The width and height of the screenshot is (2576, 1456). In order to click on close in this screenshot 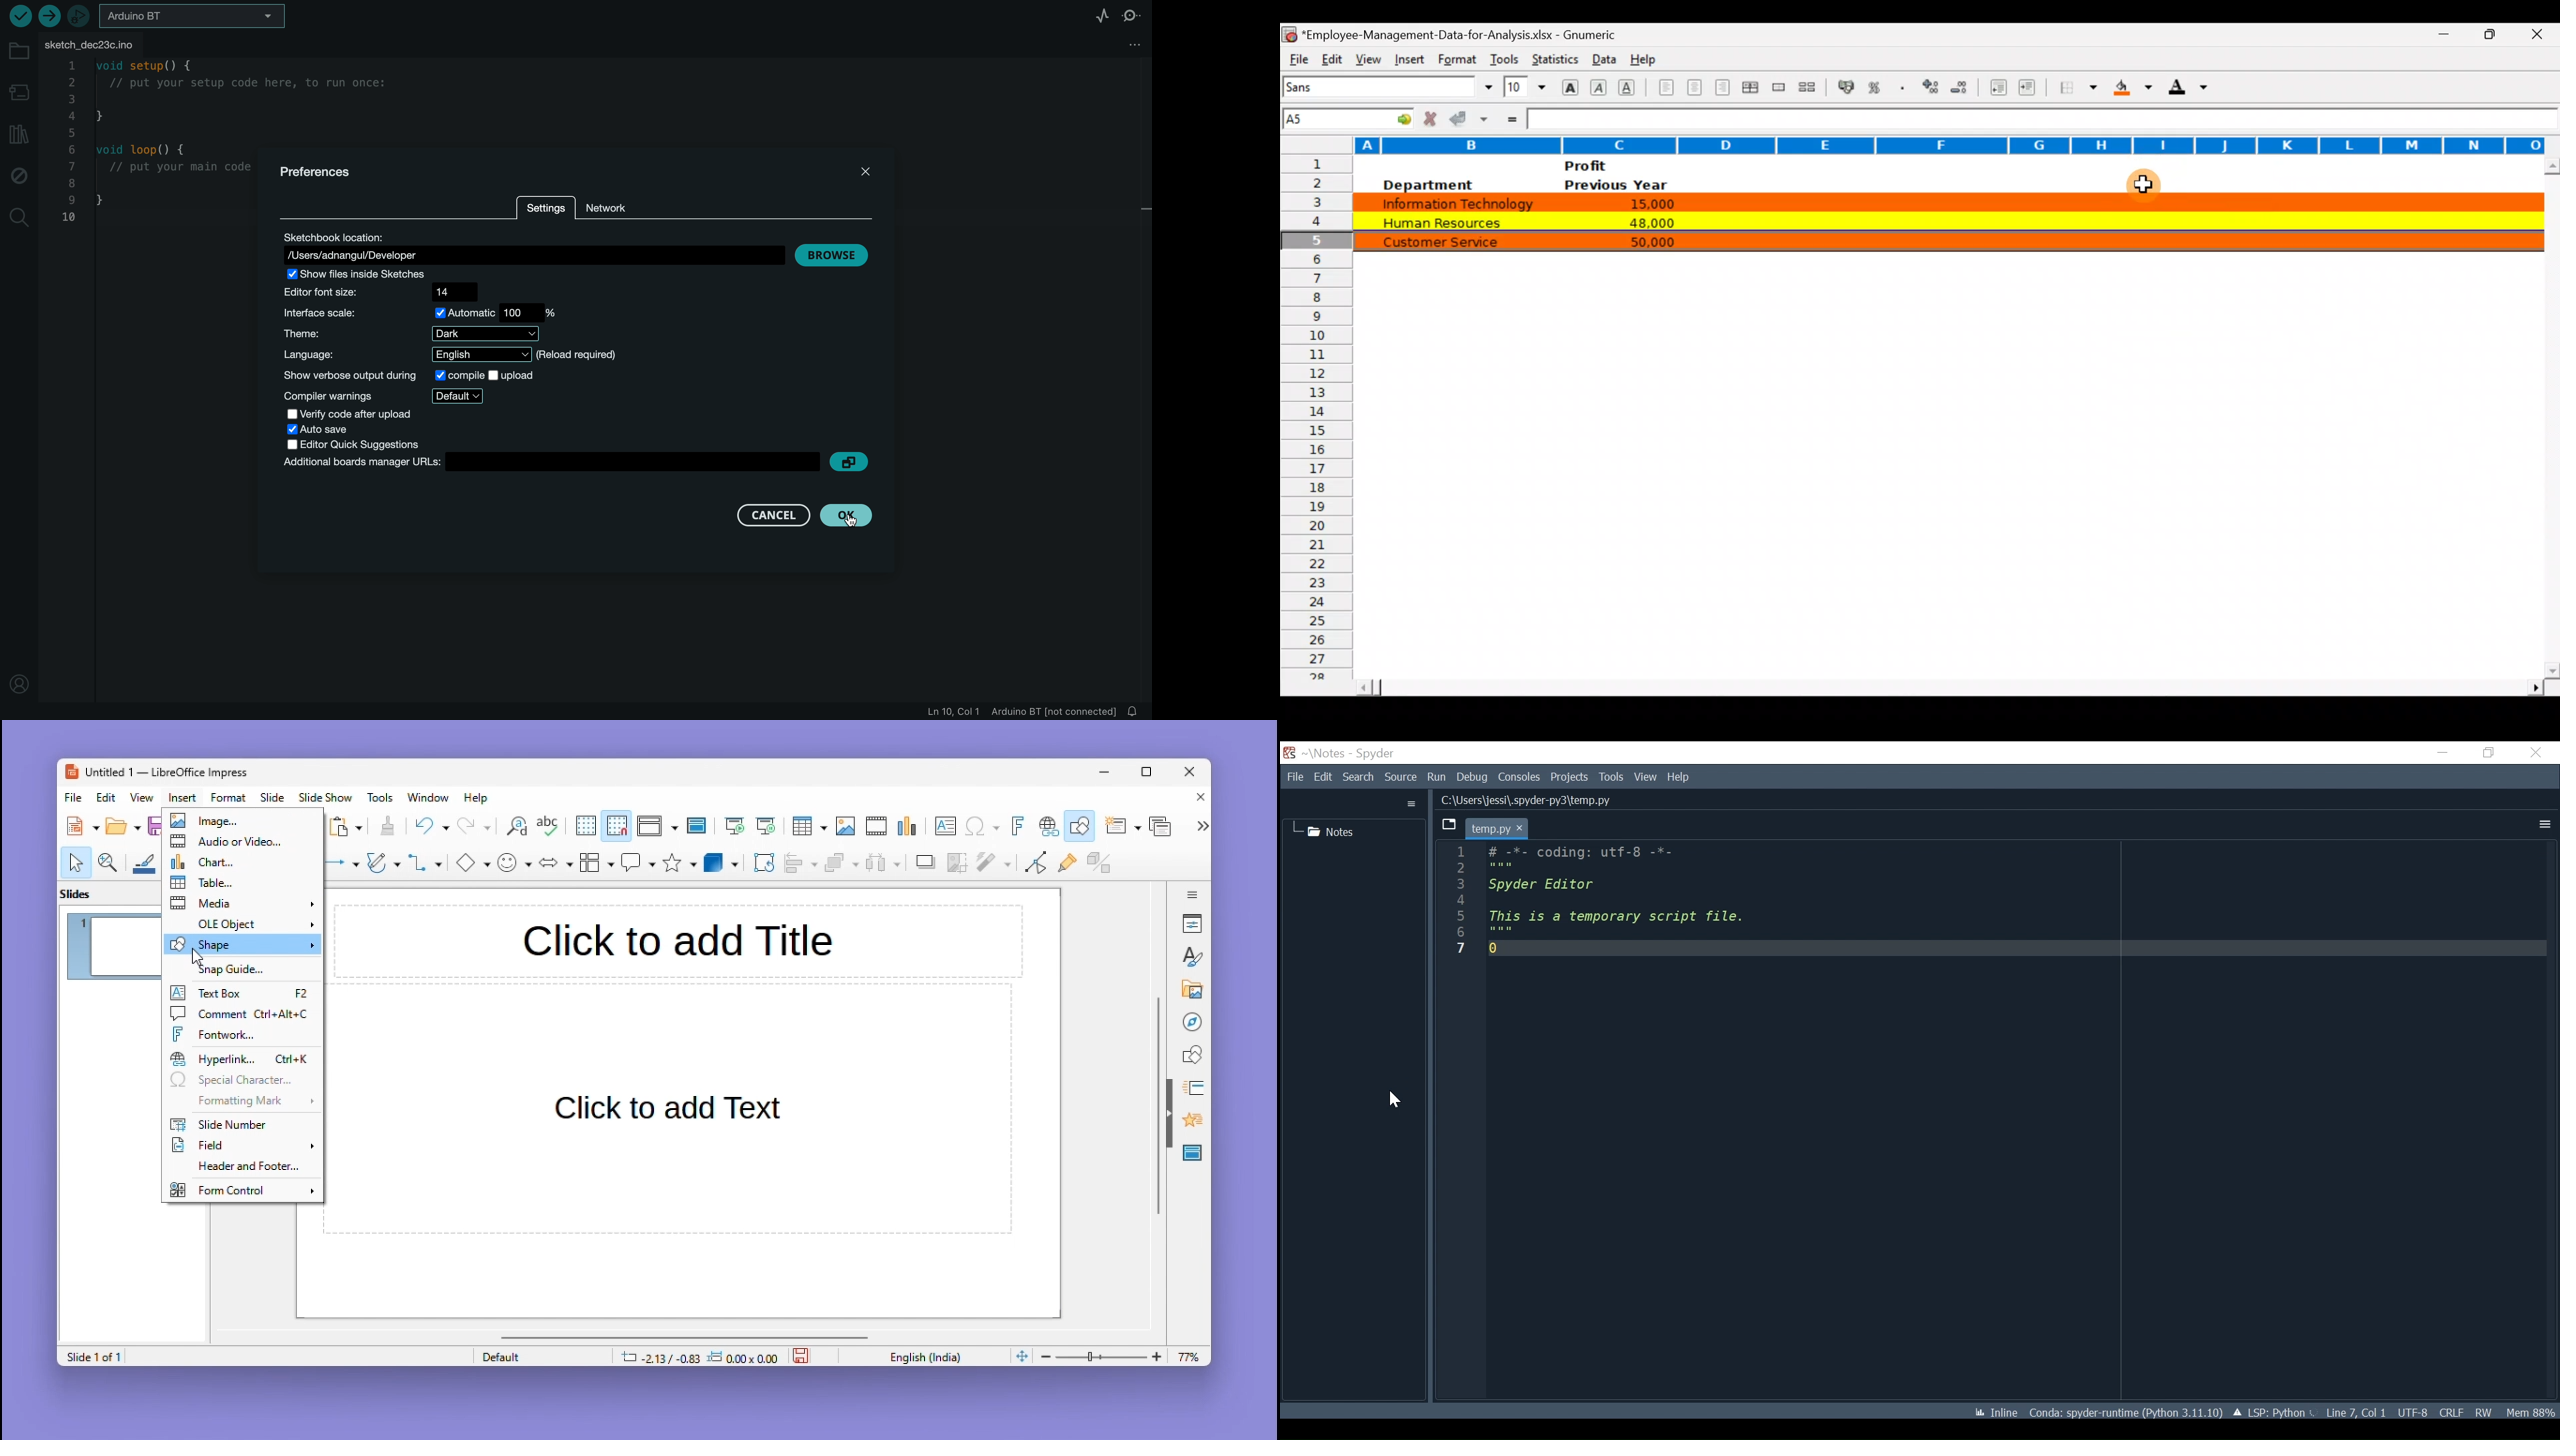, I will do `click(869, 175)`.